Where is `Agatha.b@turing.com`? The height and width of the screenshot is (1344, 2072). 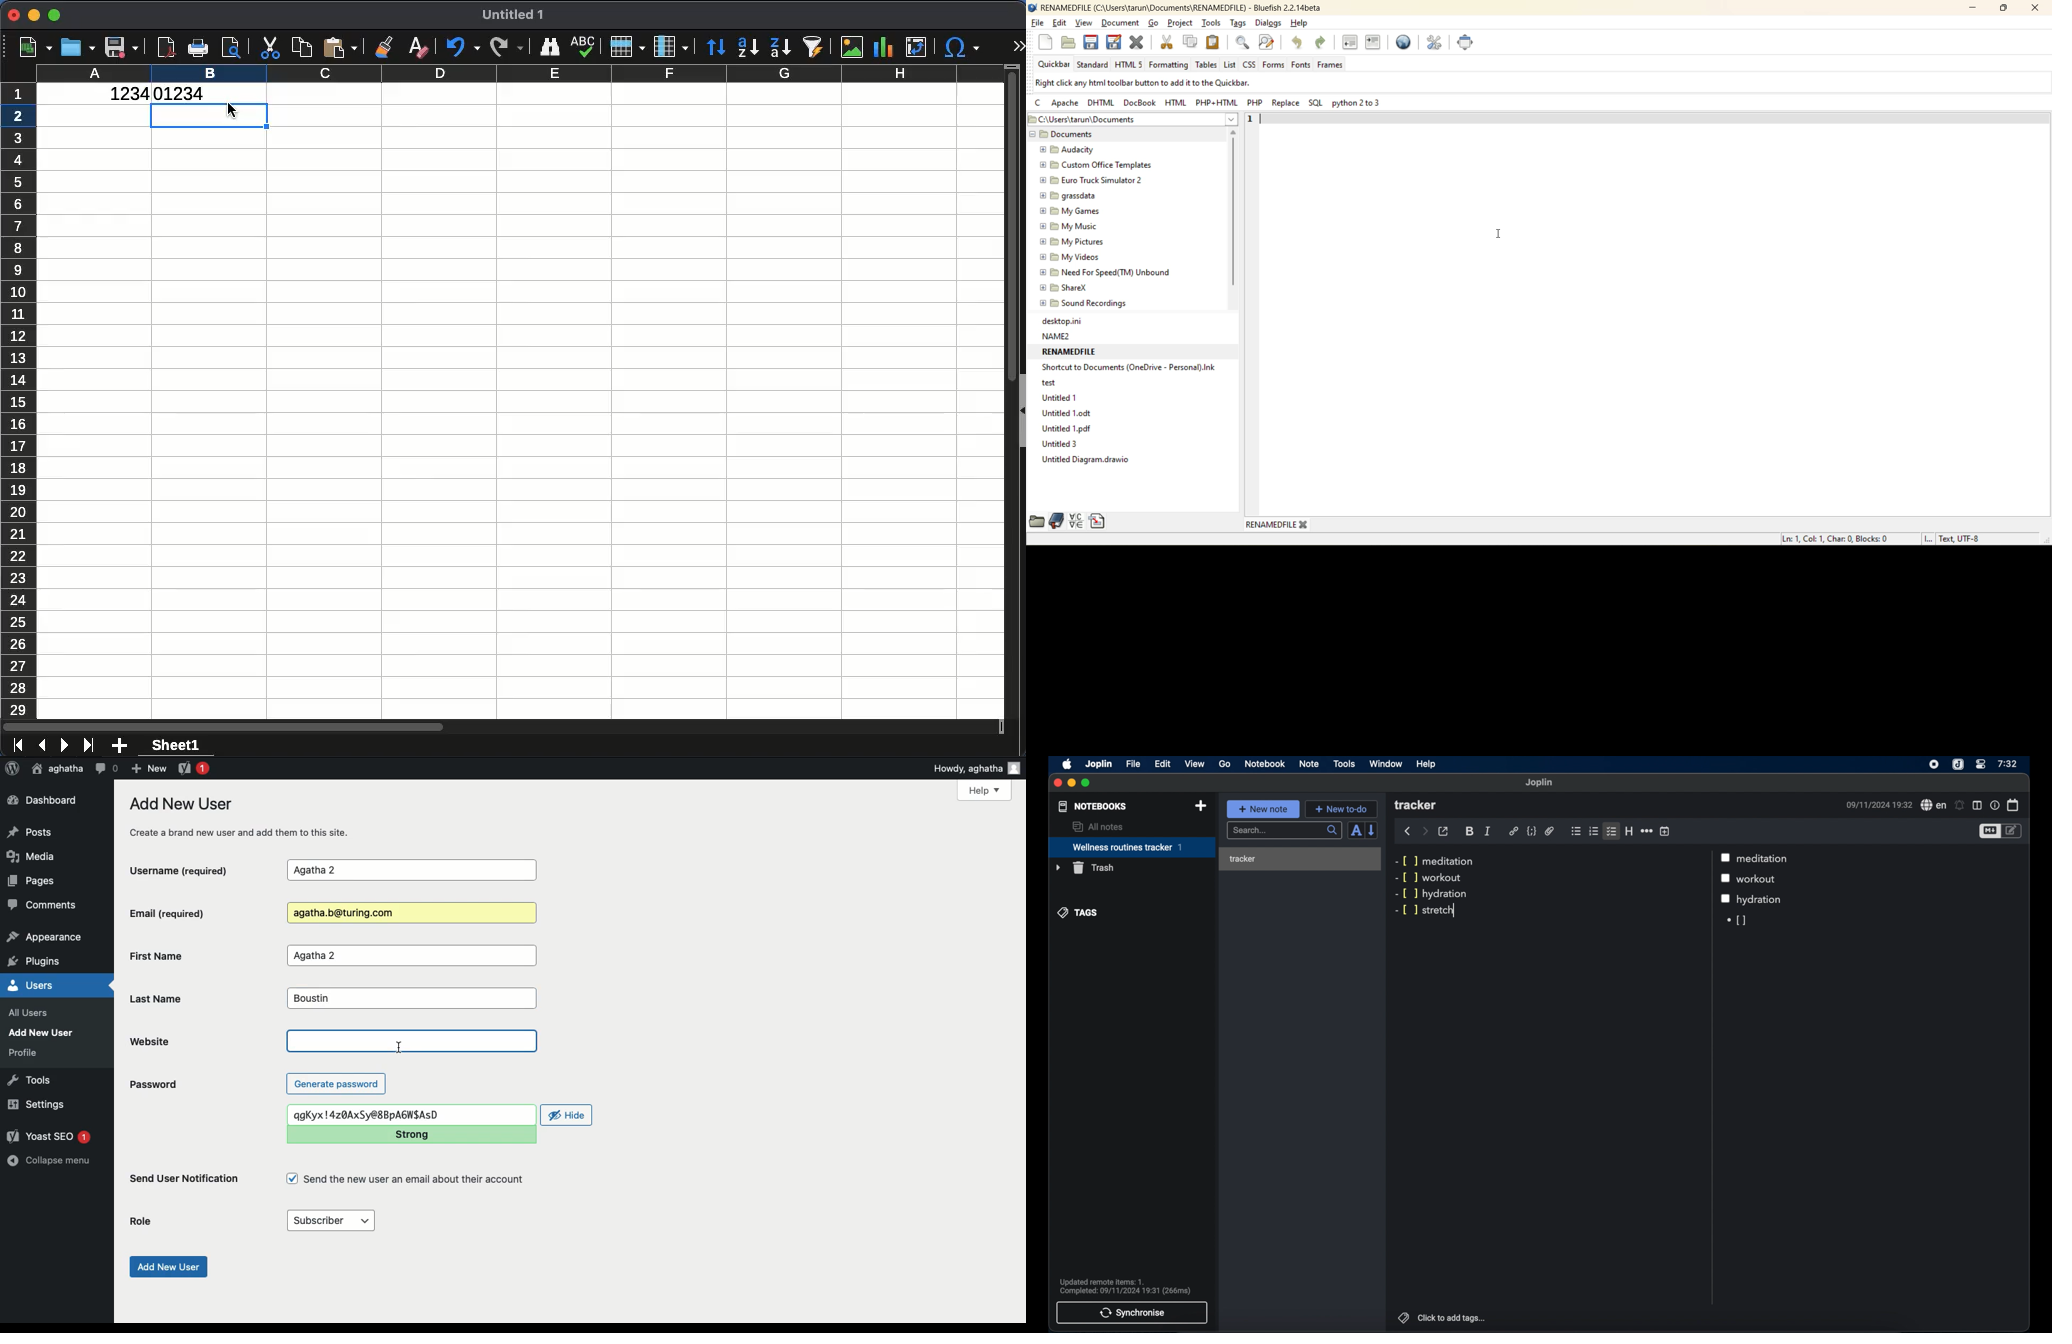 Agatha.b@turing.com is located at coordinates (409, 913).